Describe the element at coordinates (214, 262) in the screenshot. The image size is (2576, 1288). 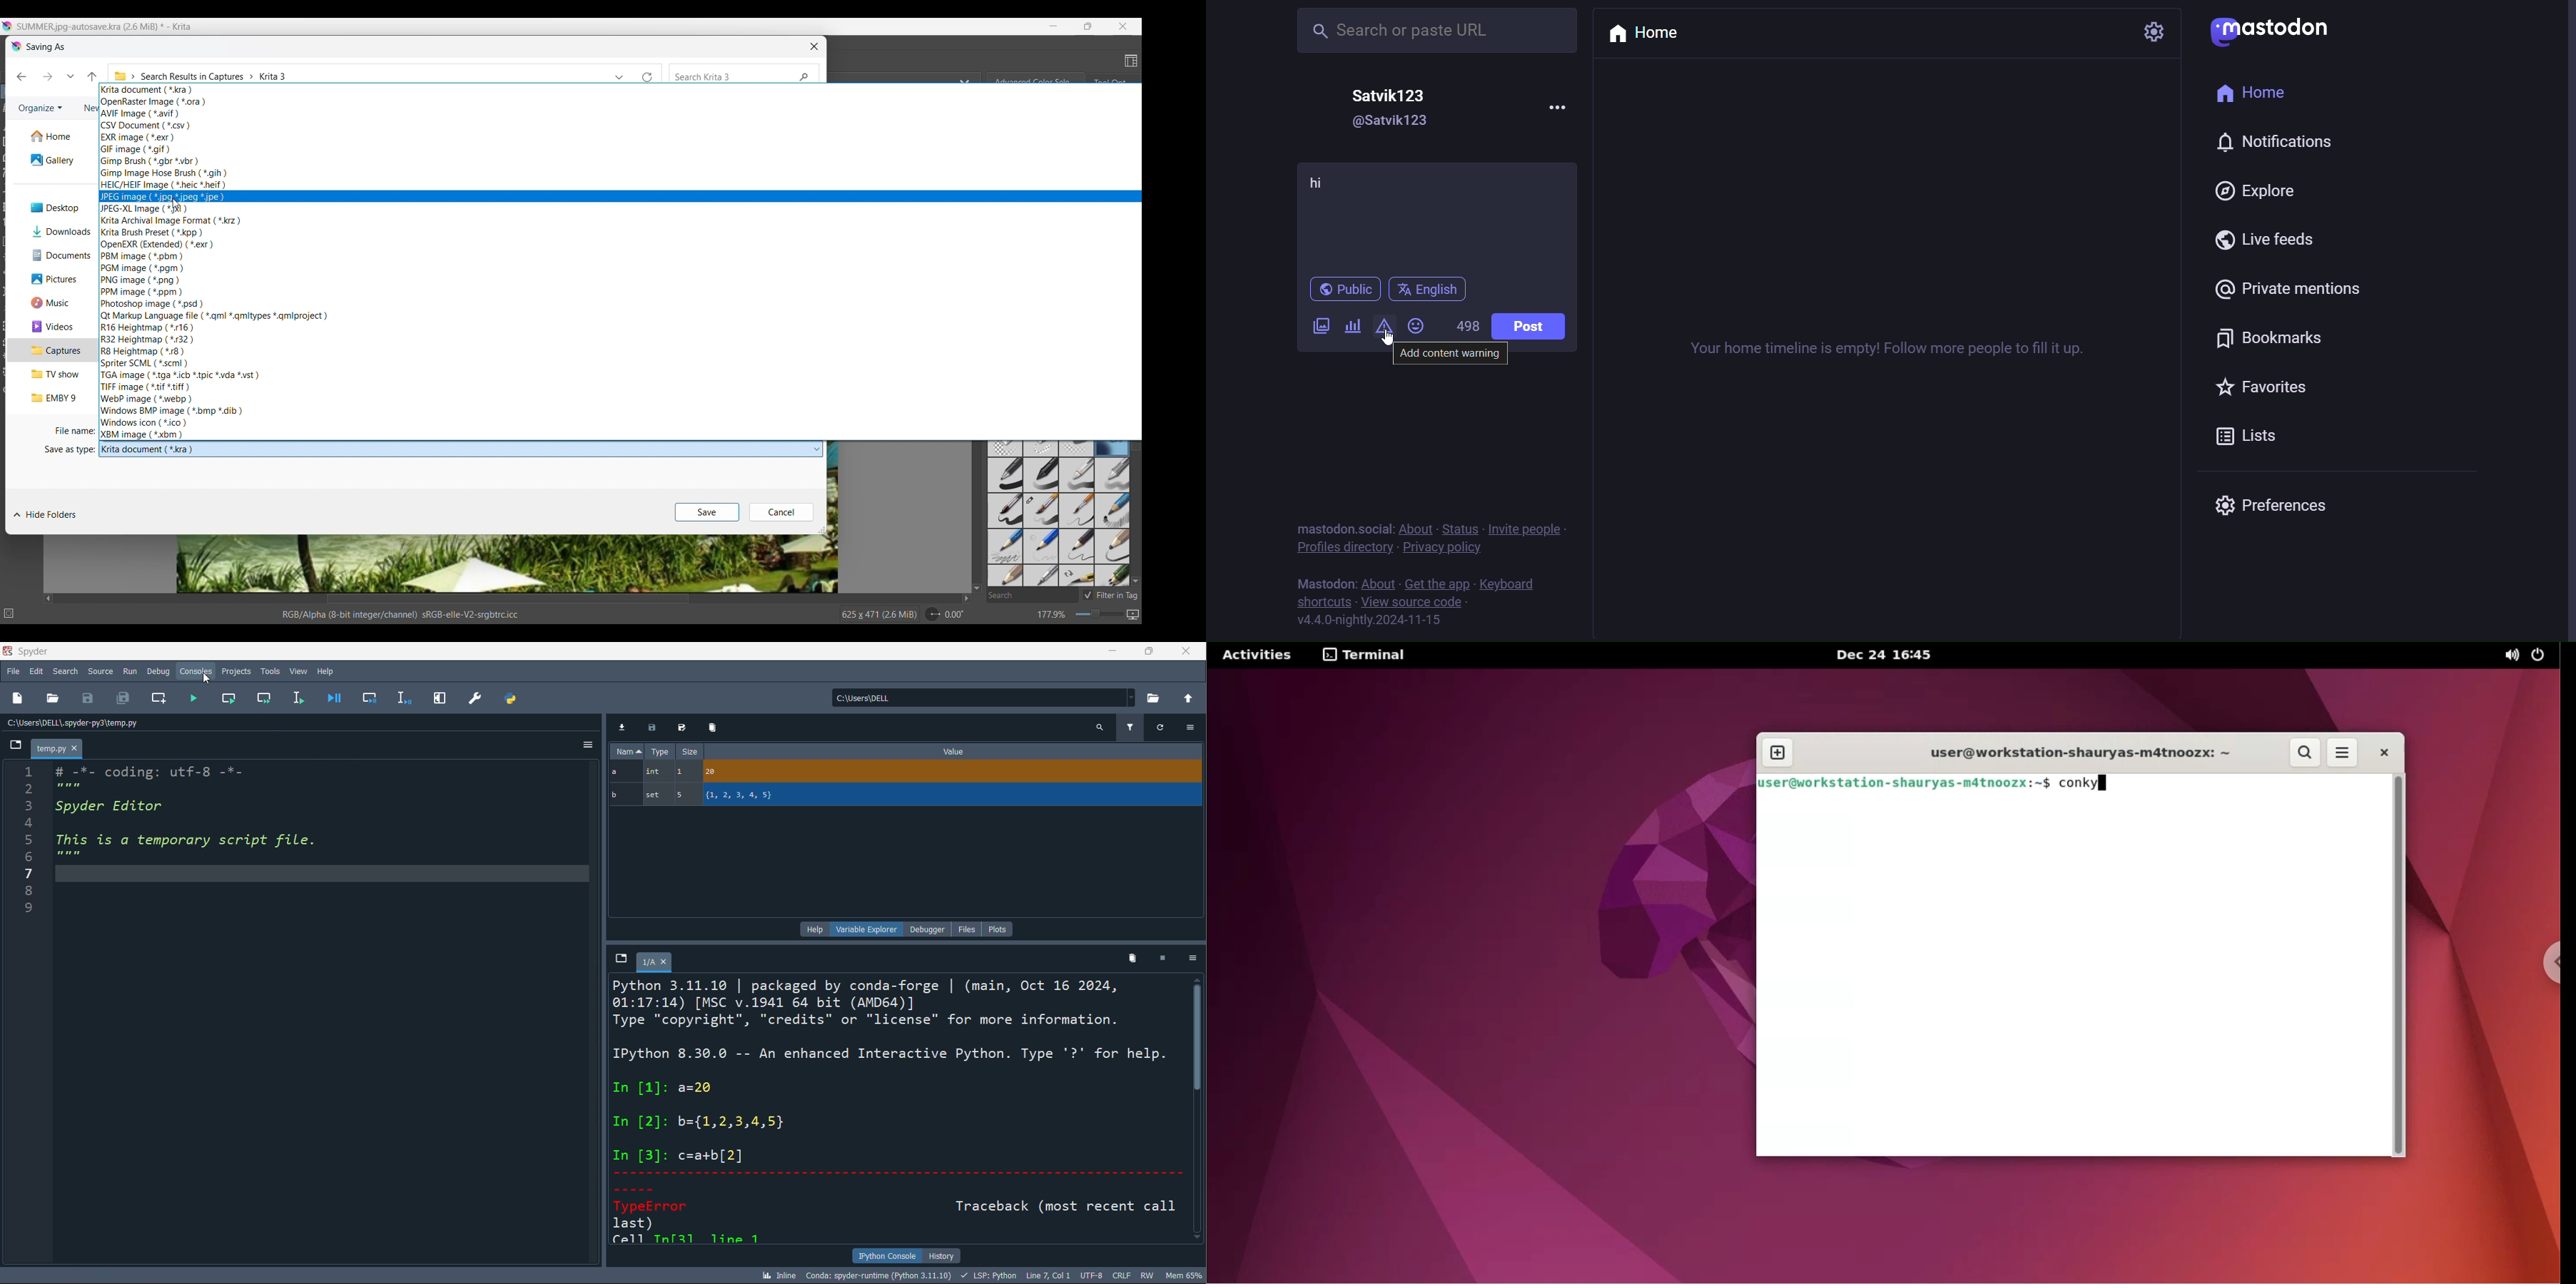
I see `File format options` at that location.